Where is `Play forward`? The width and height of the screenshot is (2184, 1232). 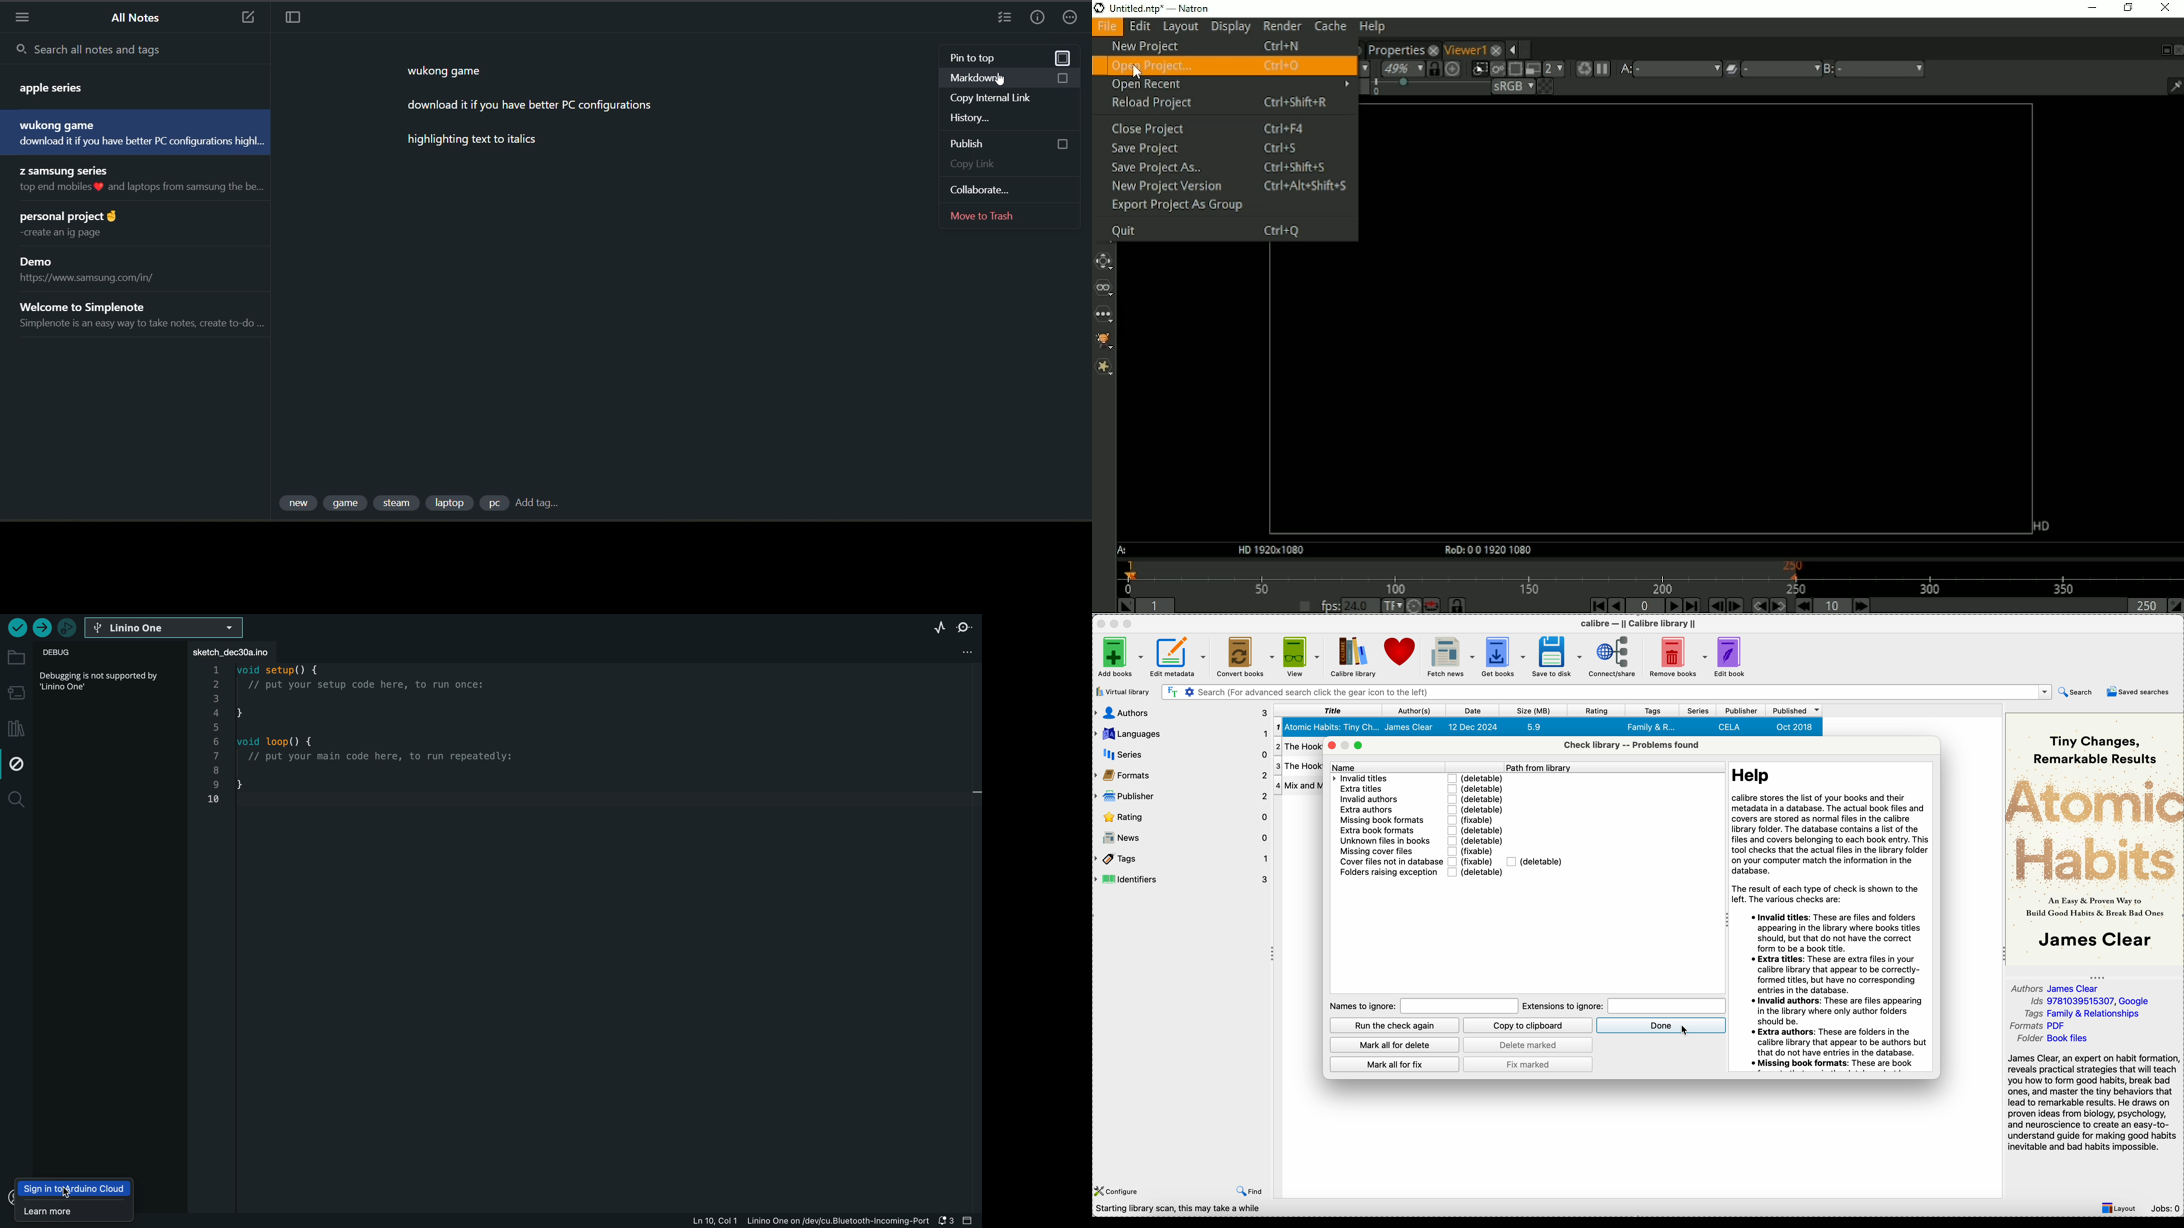 Play forward is located at coordinates (1672, 605).